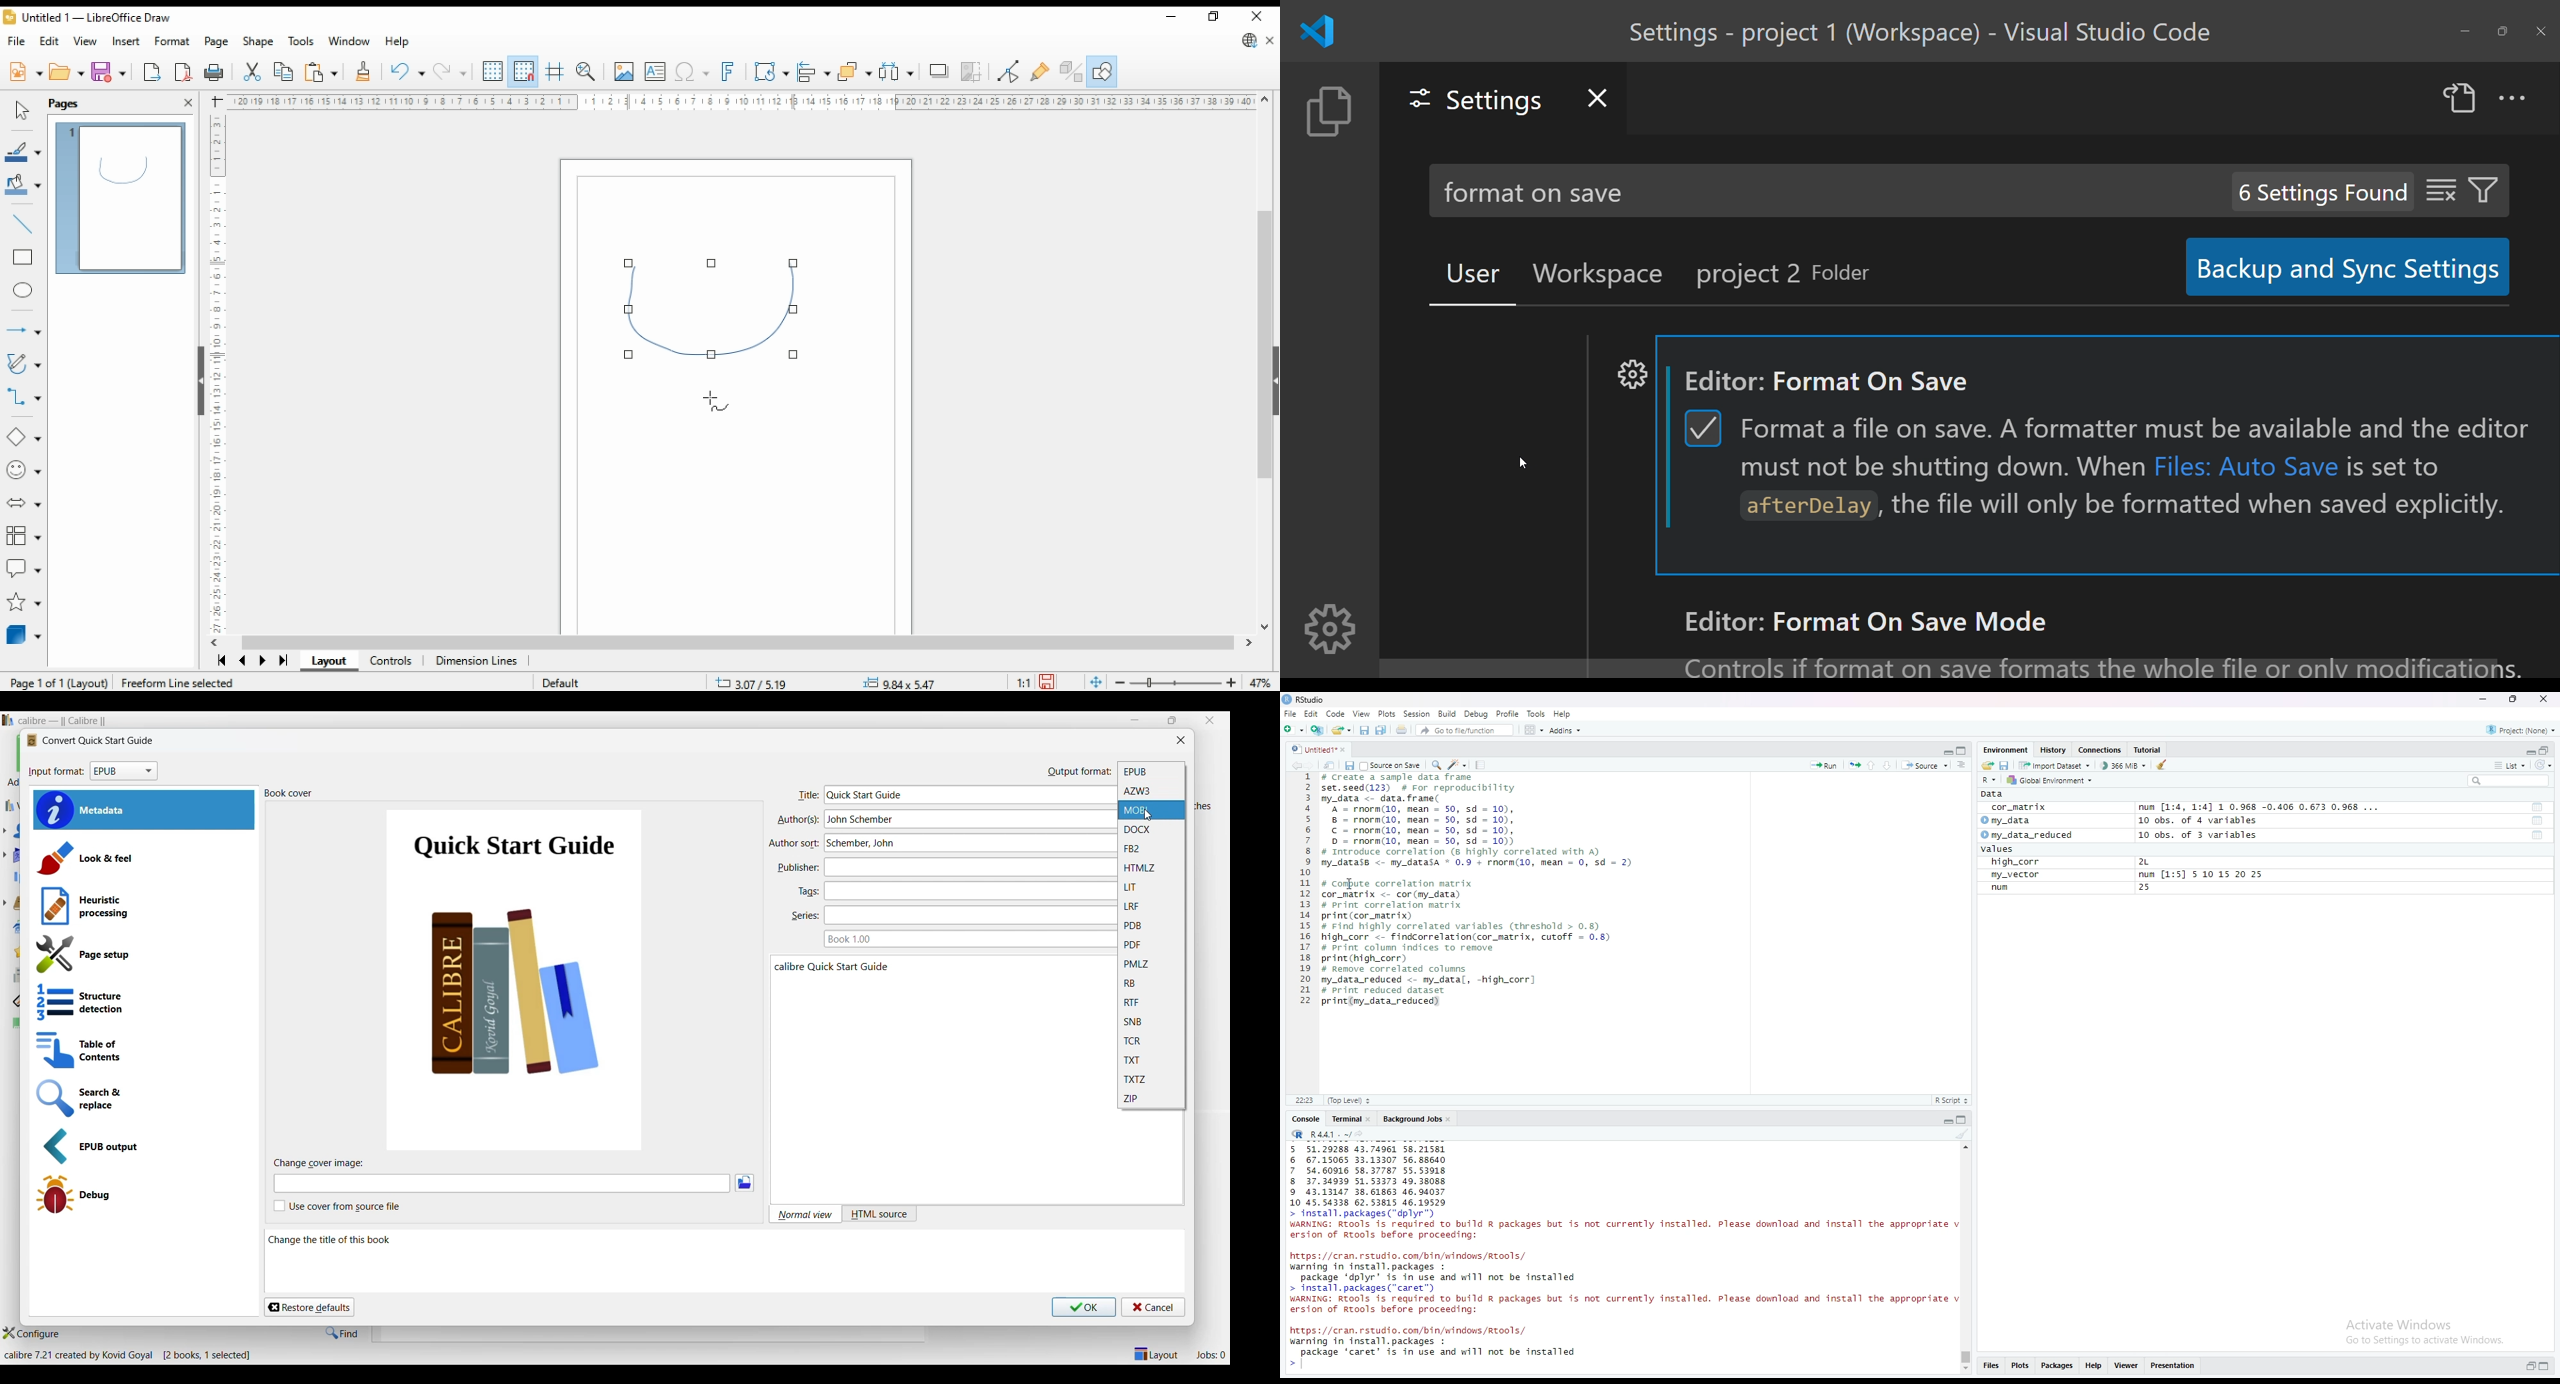  What do you see at coordinates (1437, 765) in the screenshot?
I see `search` at bounding box center [1437, 765].